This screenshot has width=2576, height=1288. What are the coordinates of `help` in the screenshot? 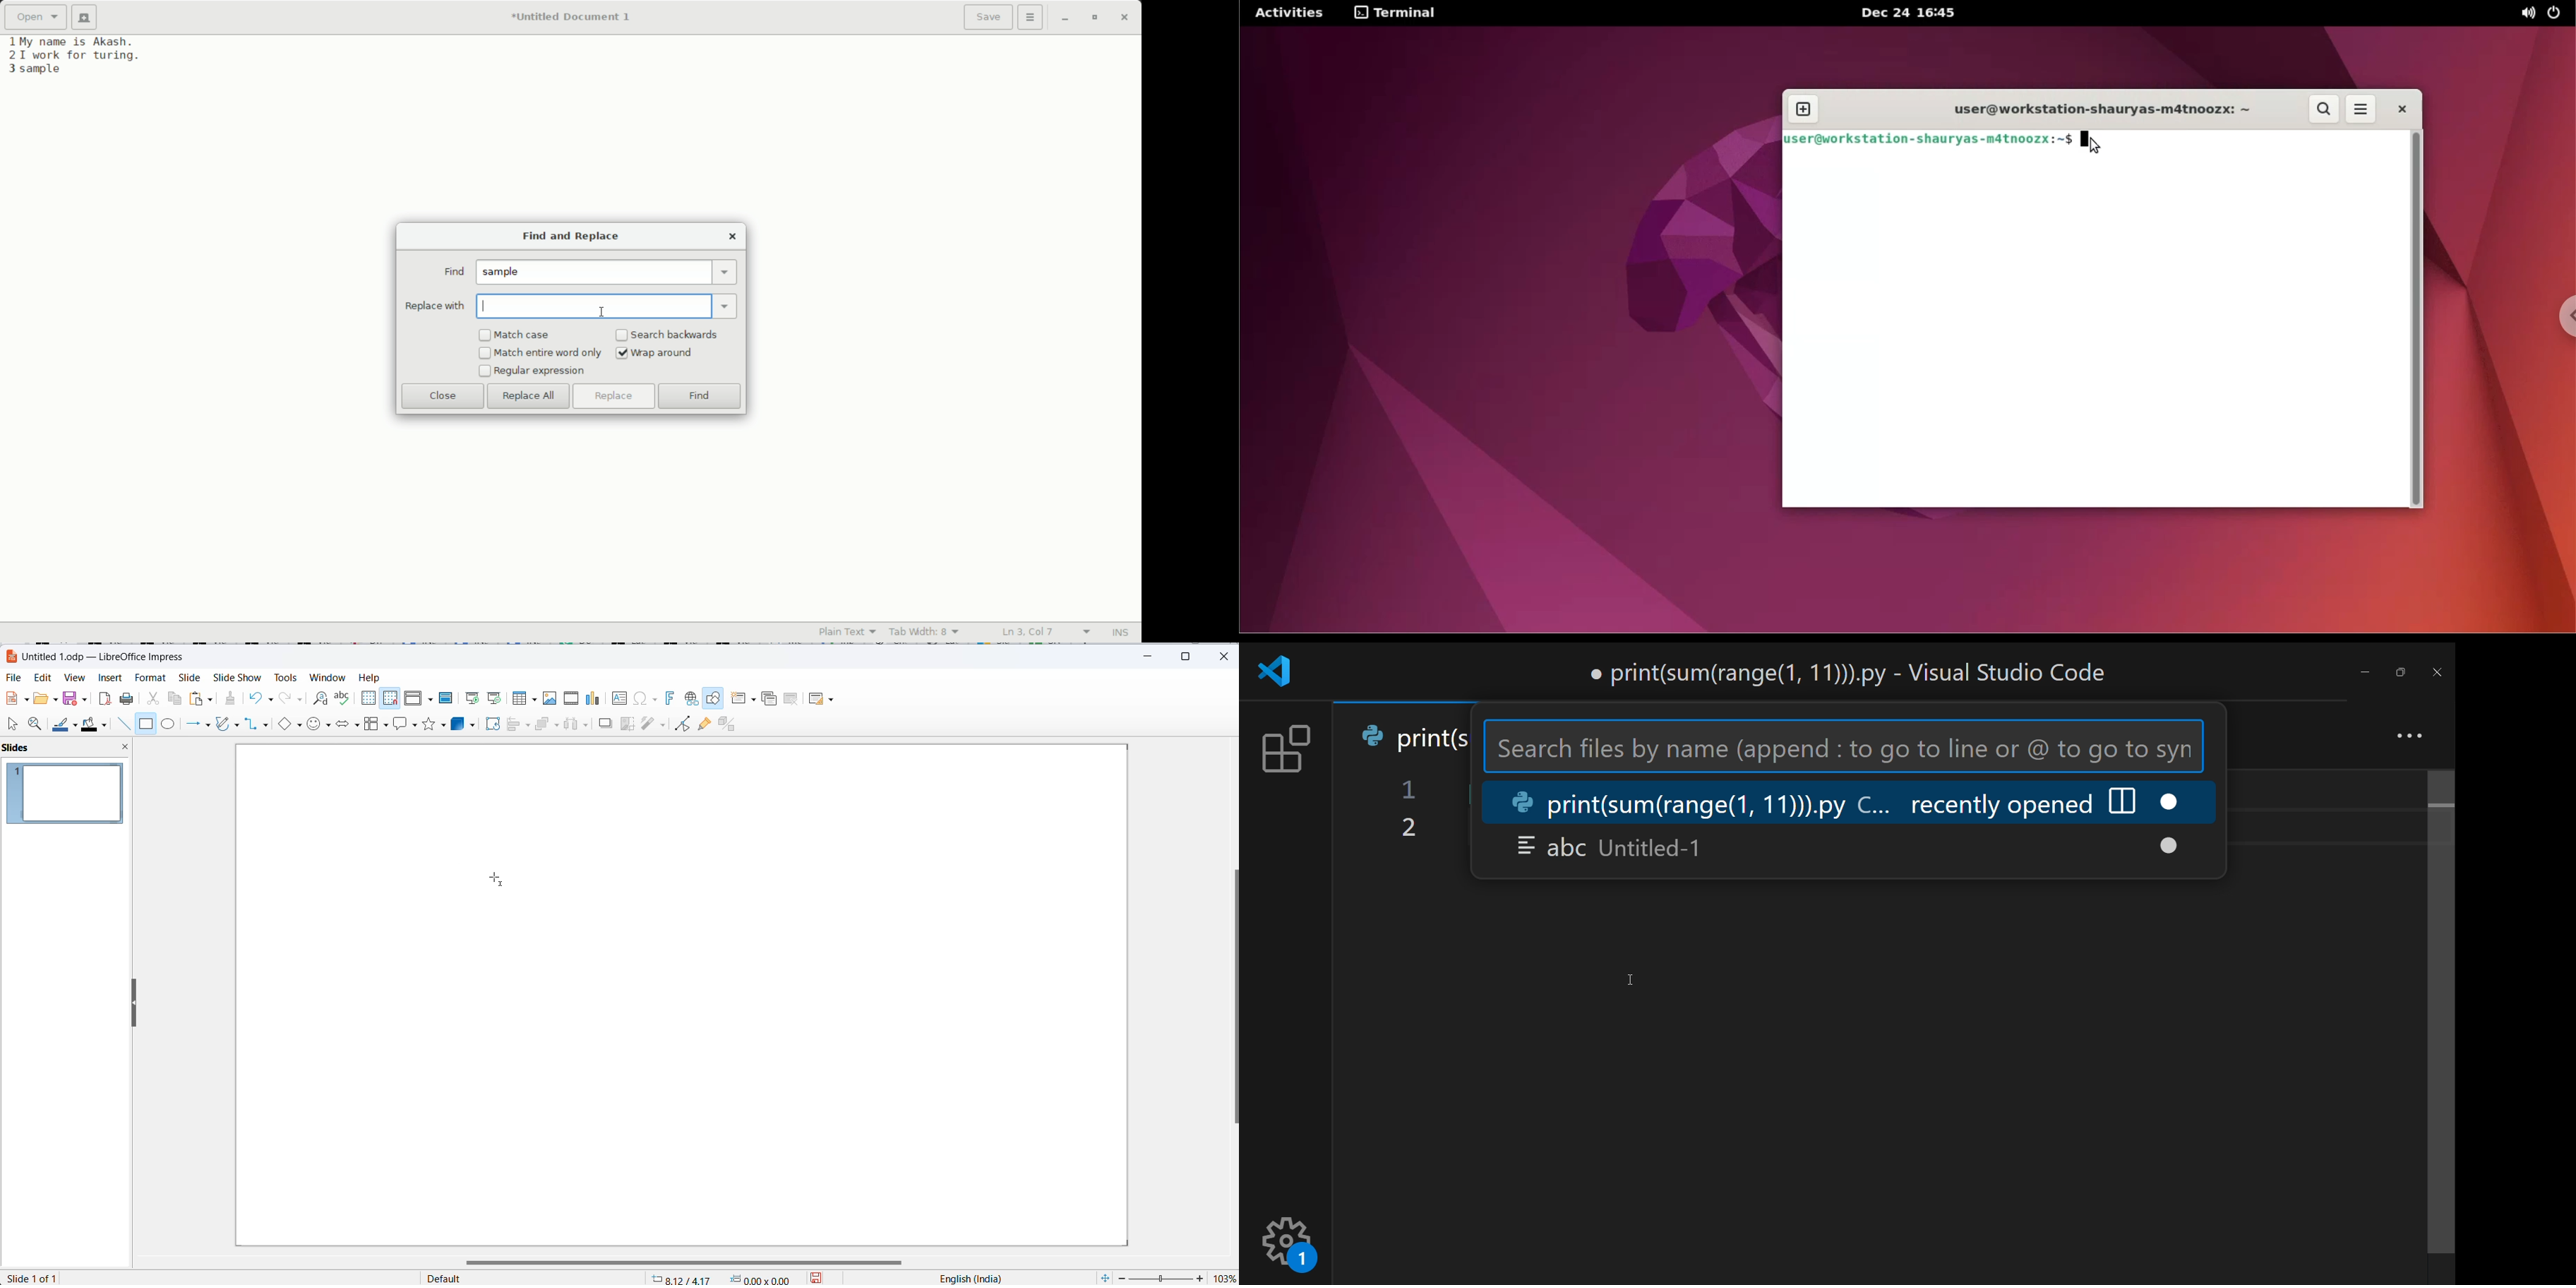 It's located at (369, 677).